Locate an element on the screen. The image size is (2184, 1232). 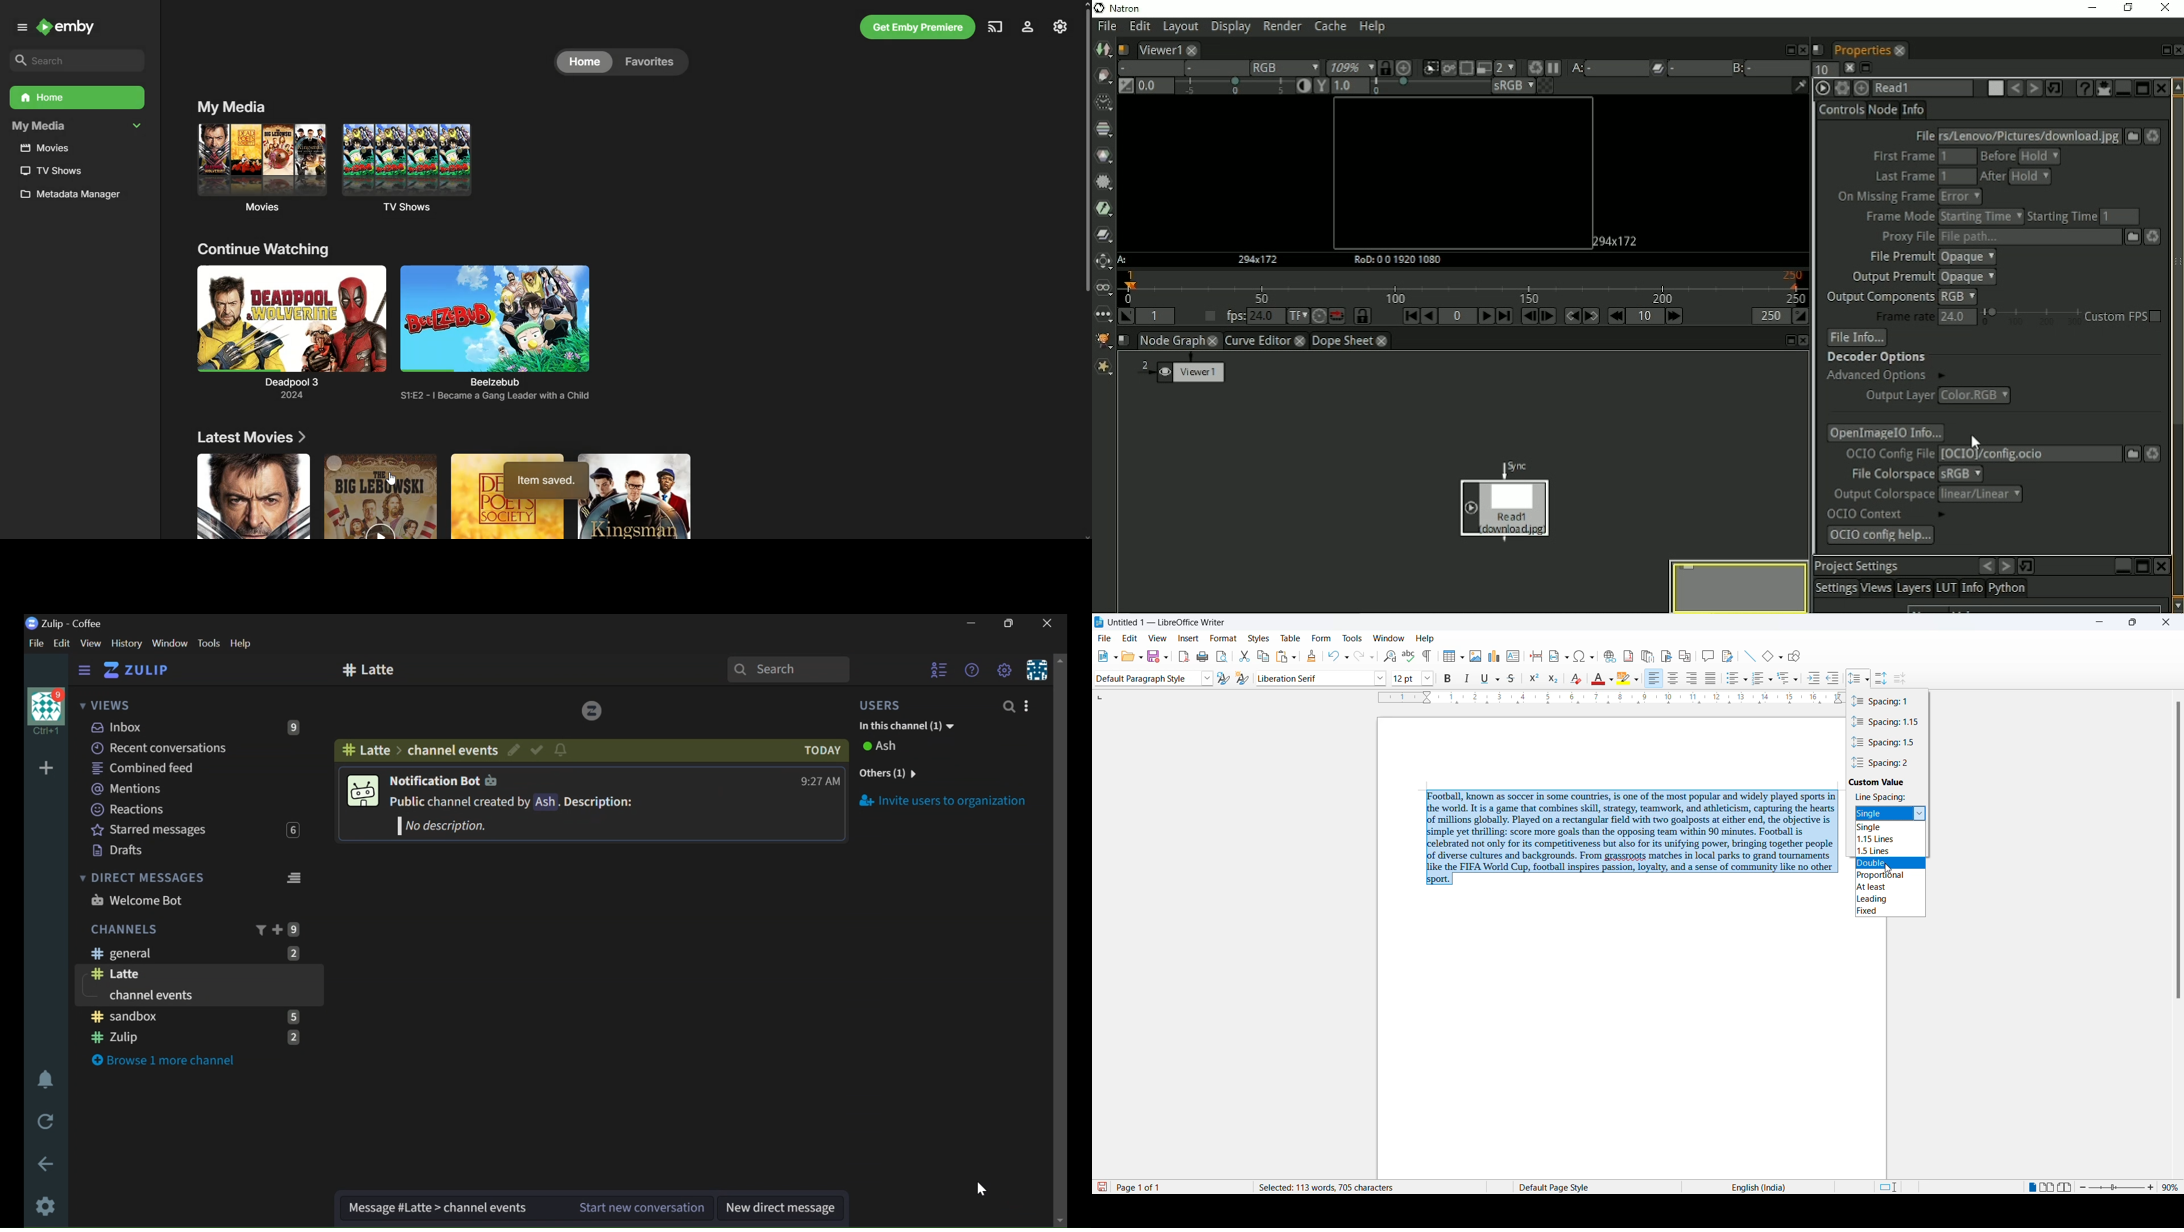
toggle unordered list is located at coordinates (1732, 680).